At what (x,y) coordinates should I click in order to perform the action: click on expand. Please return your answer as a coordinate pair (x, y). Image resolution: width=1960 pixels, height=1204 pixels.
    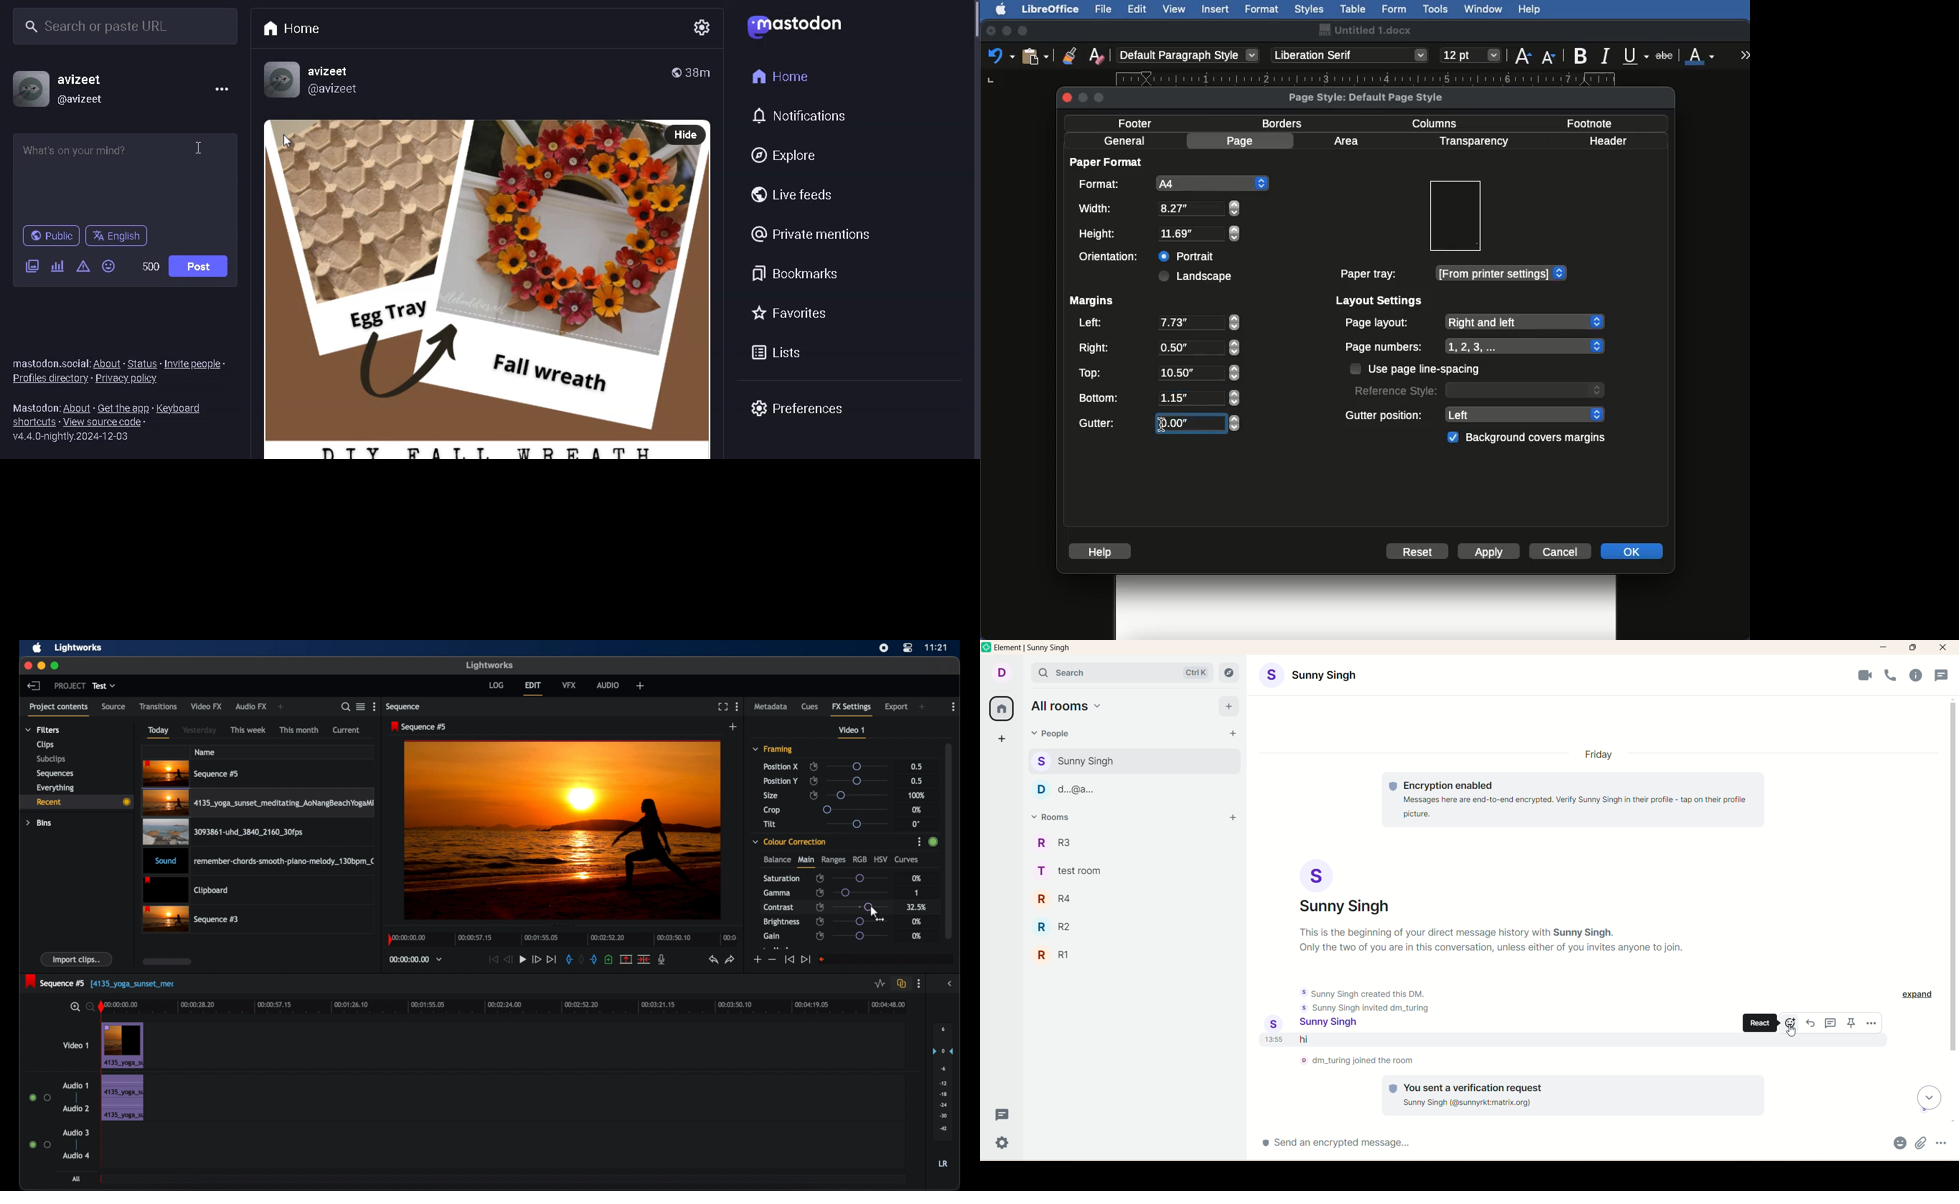
    Looking at the image, I should click on (1919, 995).